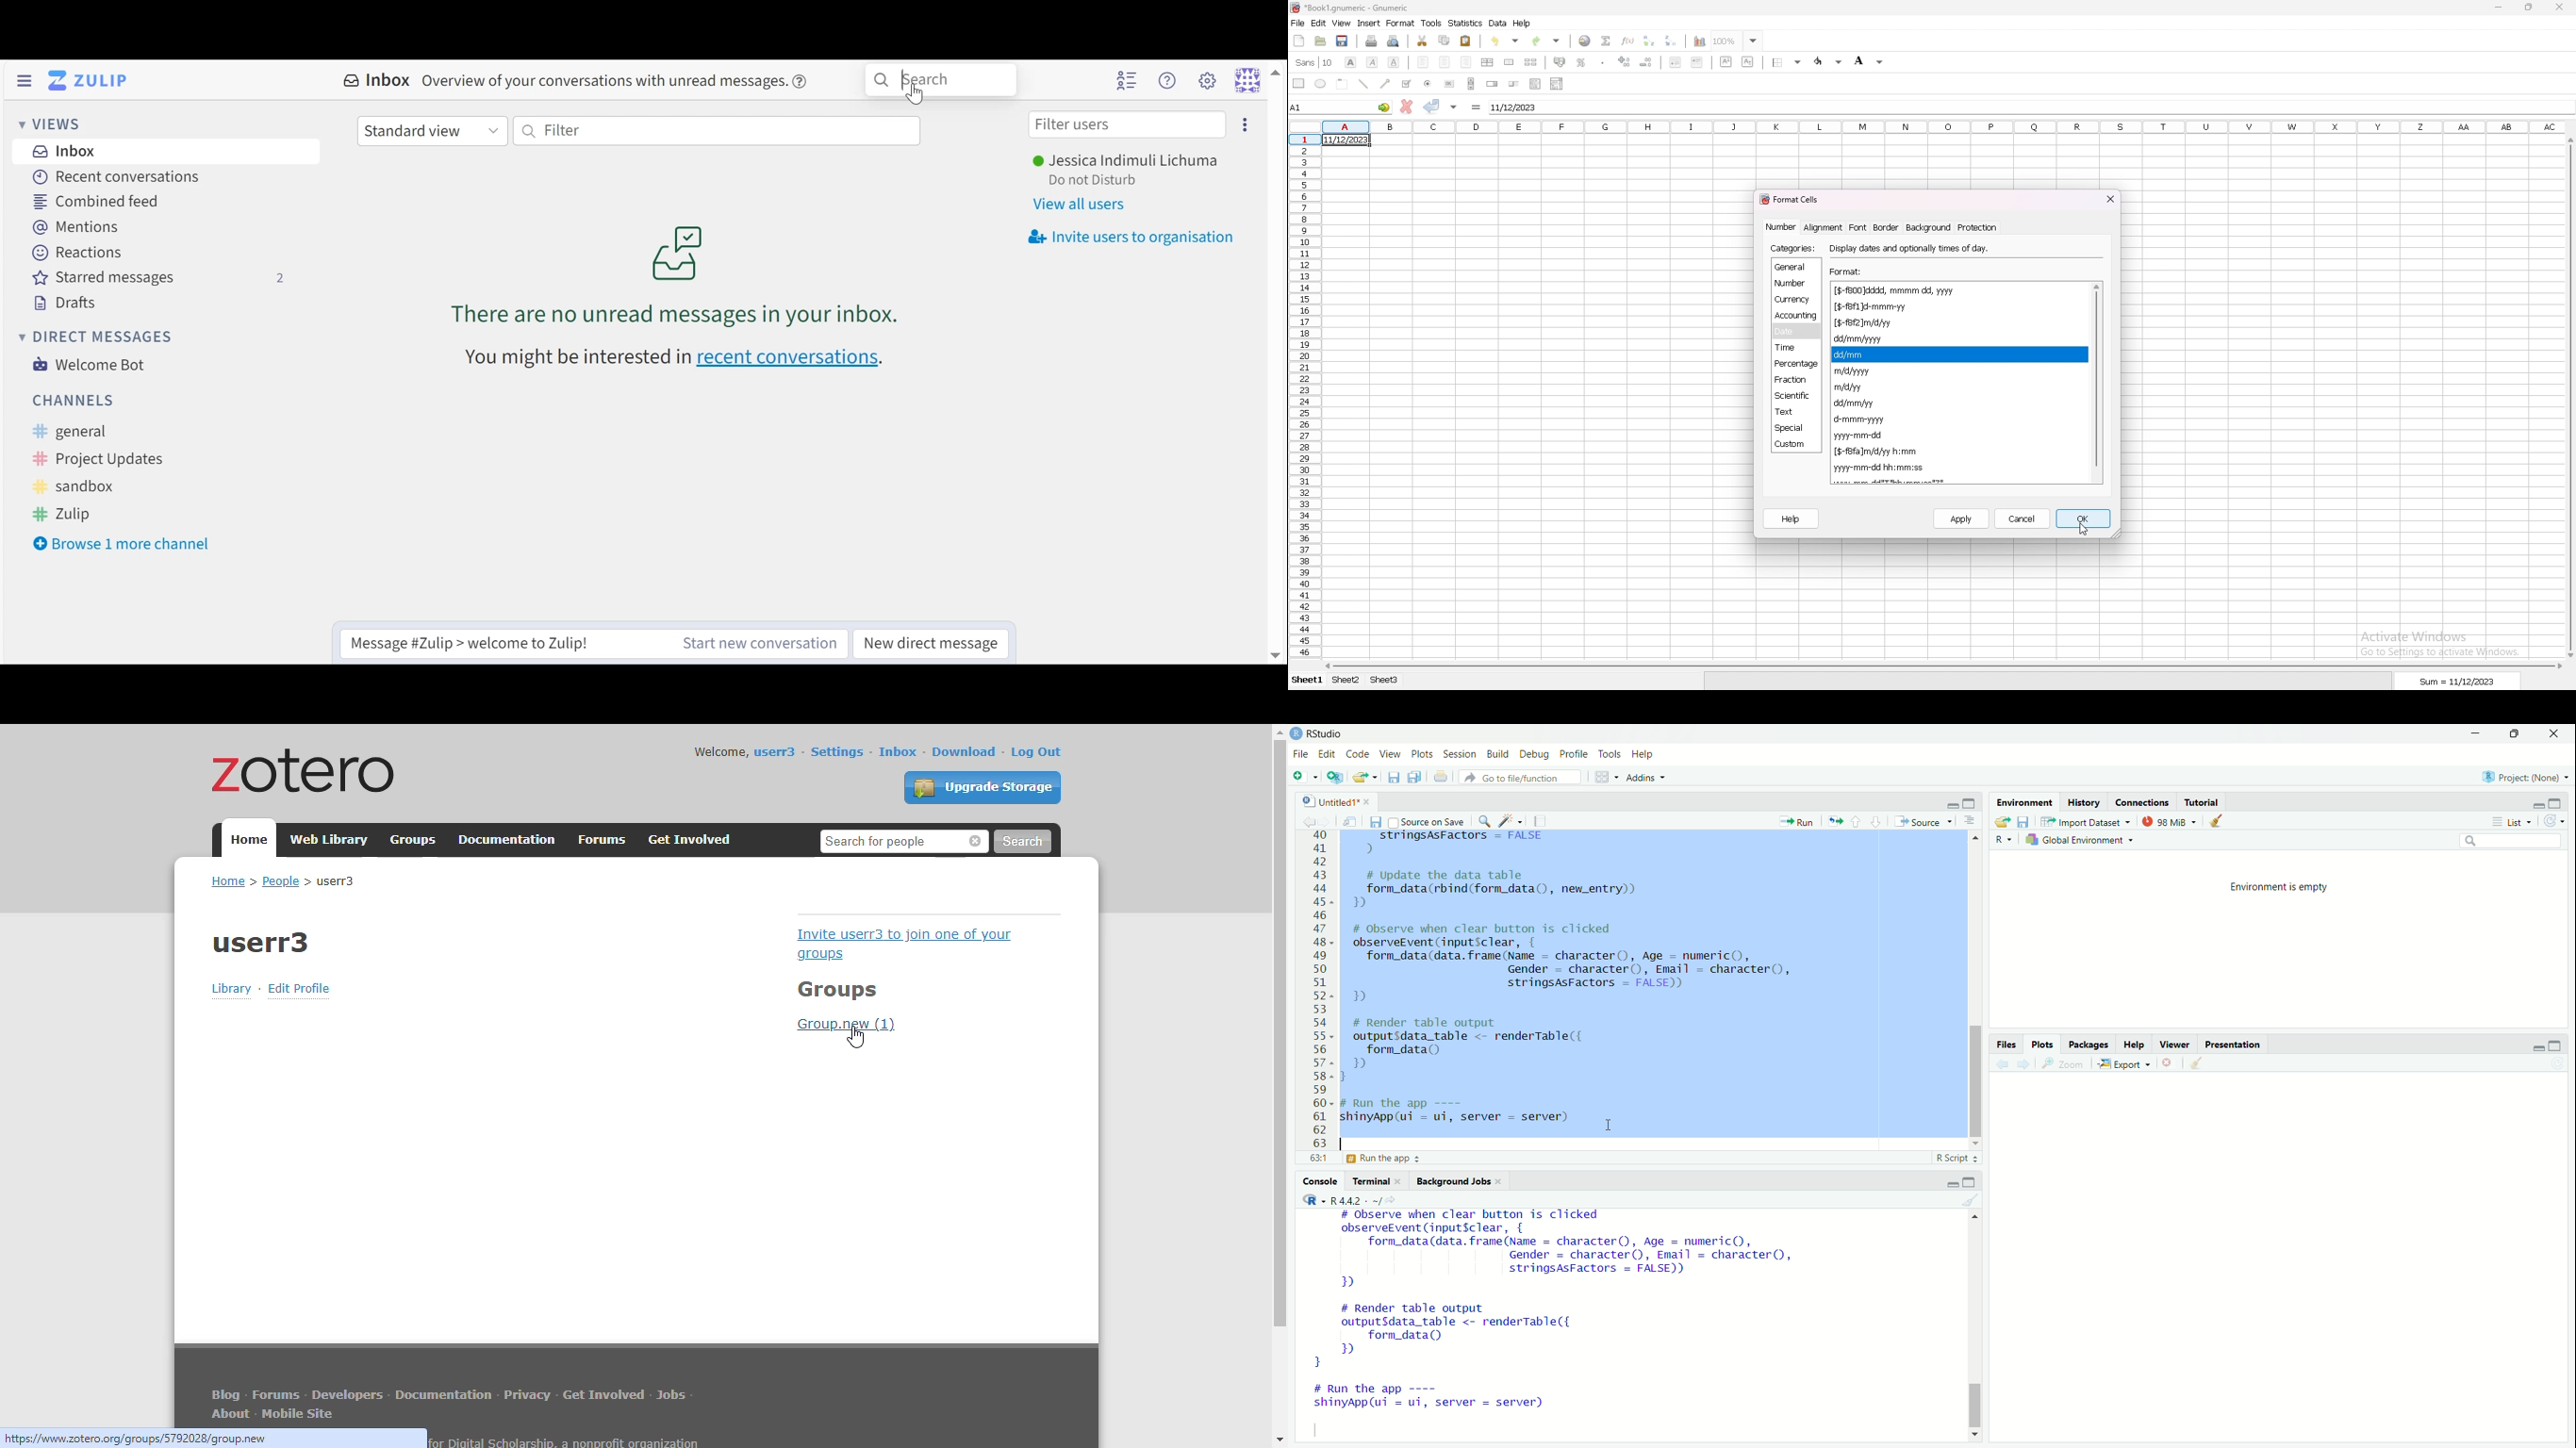  Describe the element at coordinates (331, 839) in the screenshot. I see `web library` at that location.